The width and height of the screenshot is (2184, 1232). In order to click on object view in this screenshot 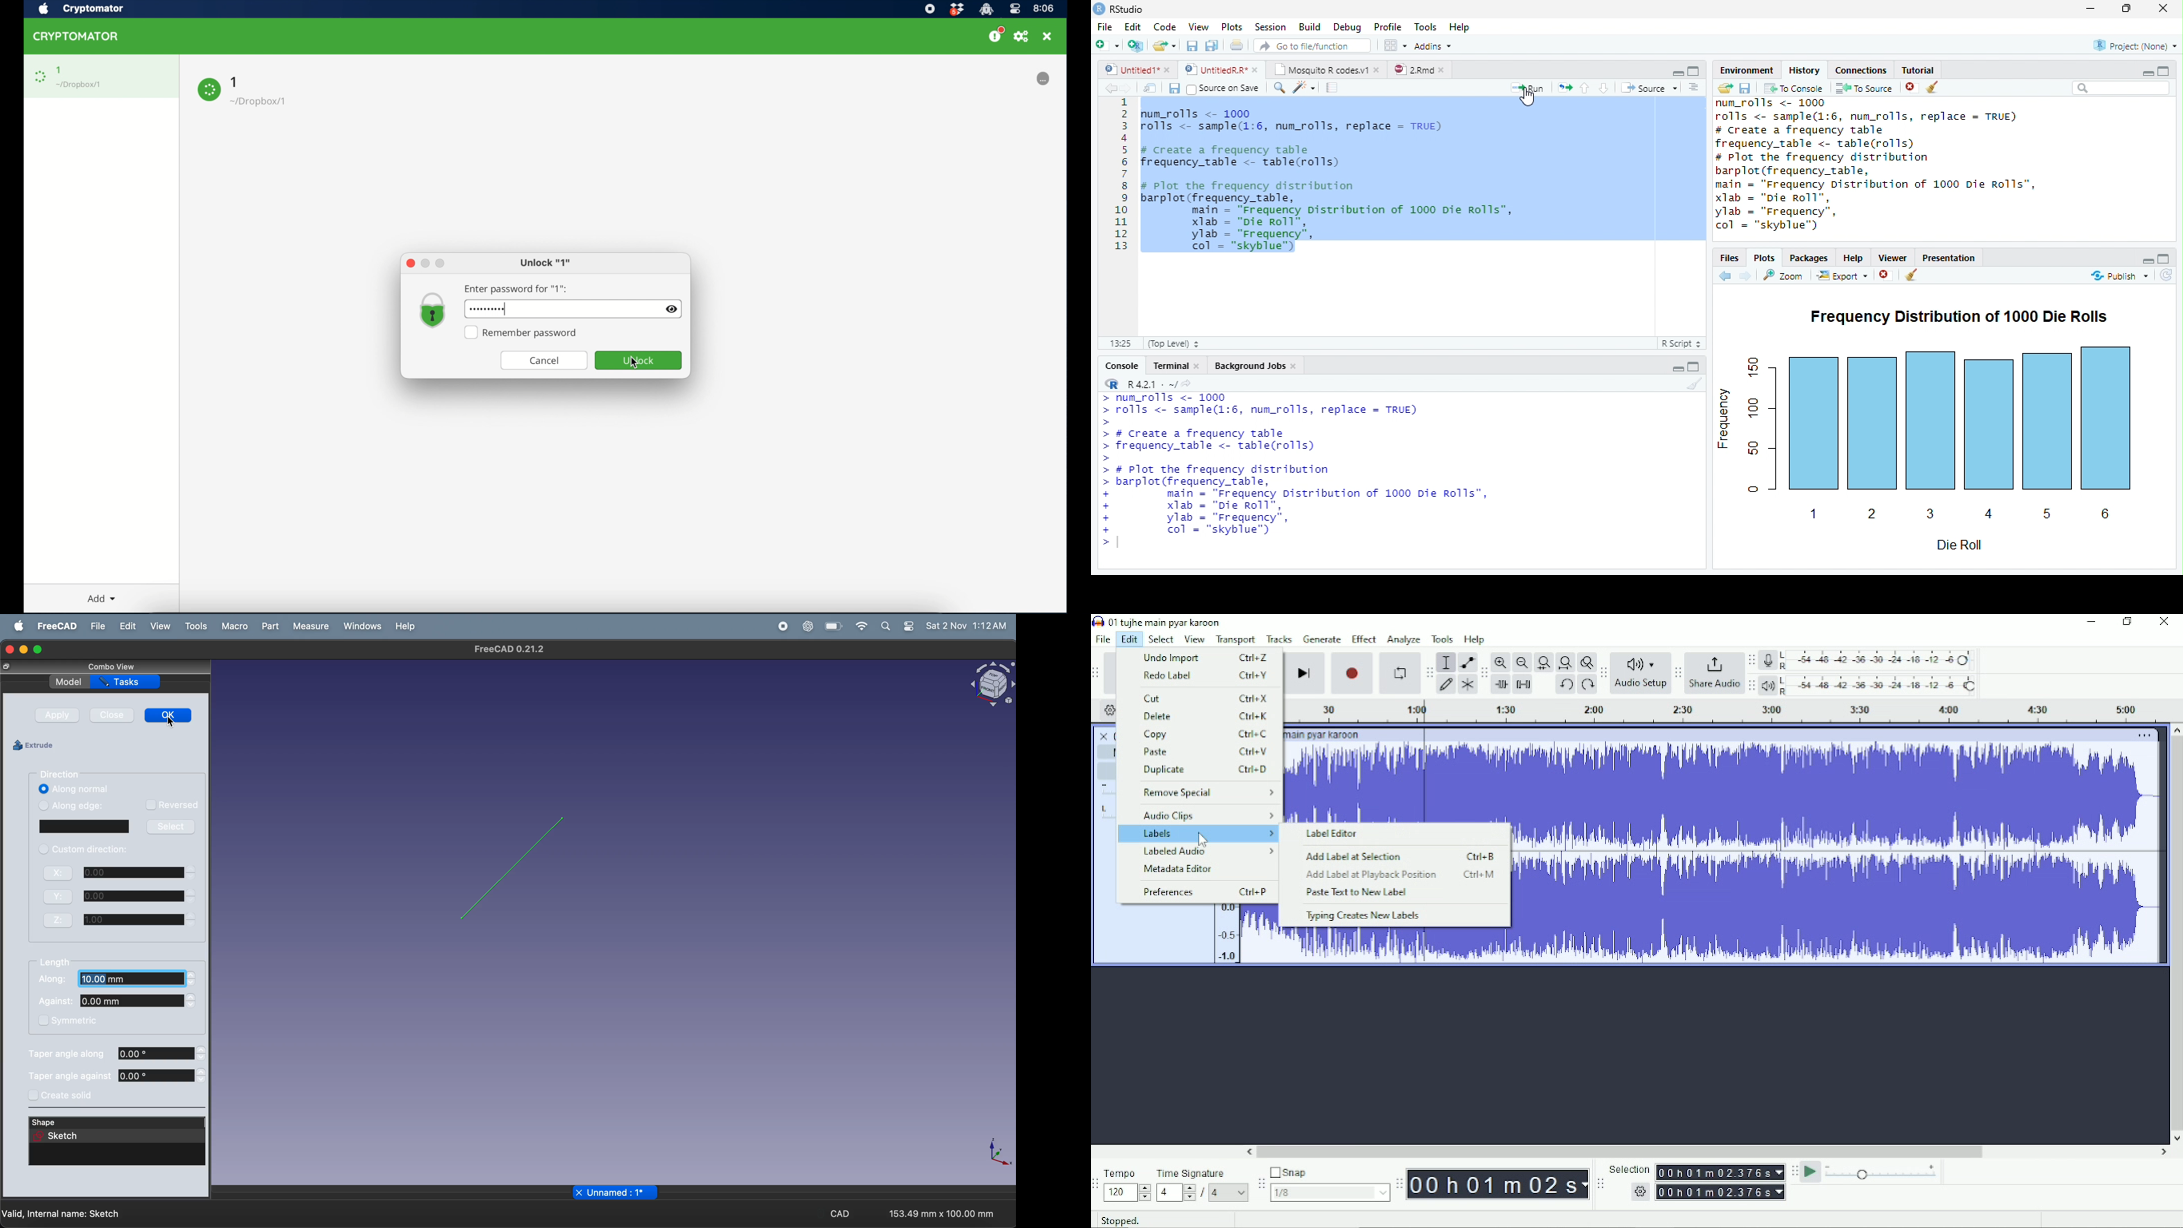, I will do `click(989, 686)`.